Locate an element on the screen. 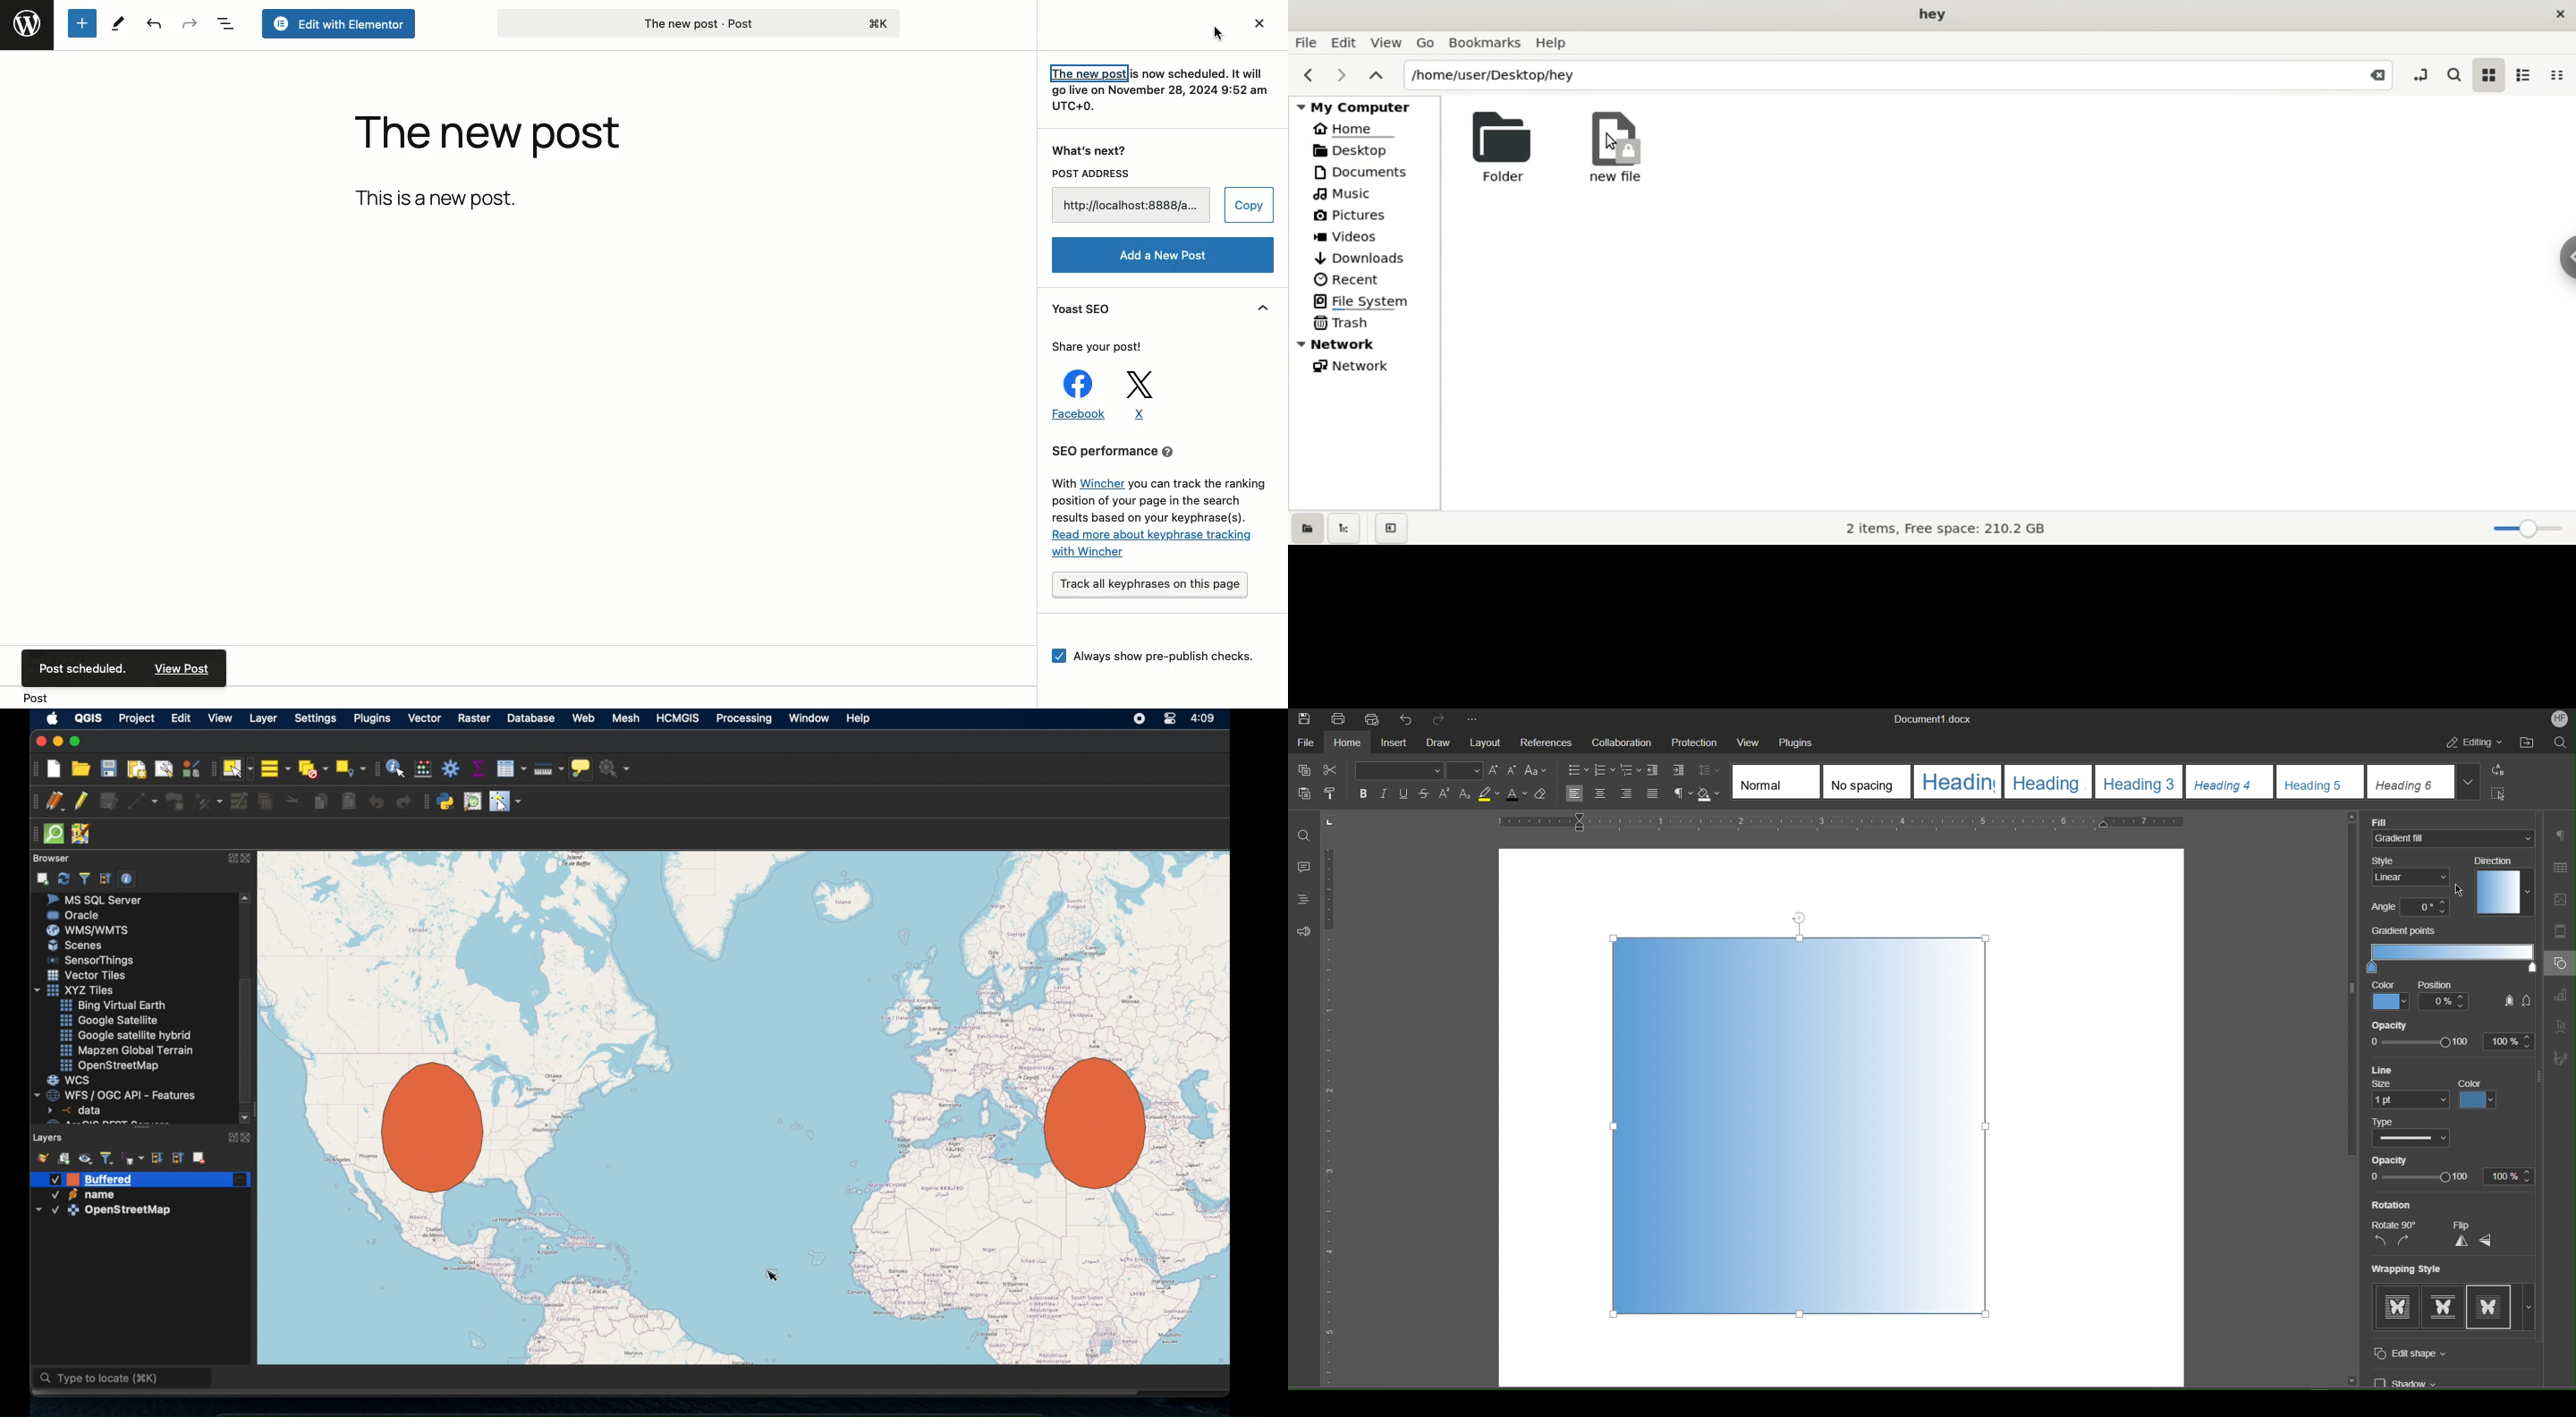 This screenshot has height=1428, width=2576. Collaboration is located at coordinates (1623, 741).